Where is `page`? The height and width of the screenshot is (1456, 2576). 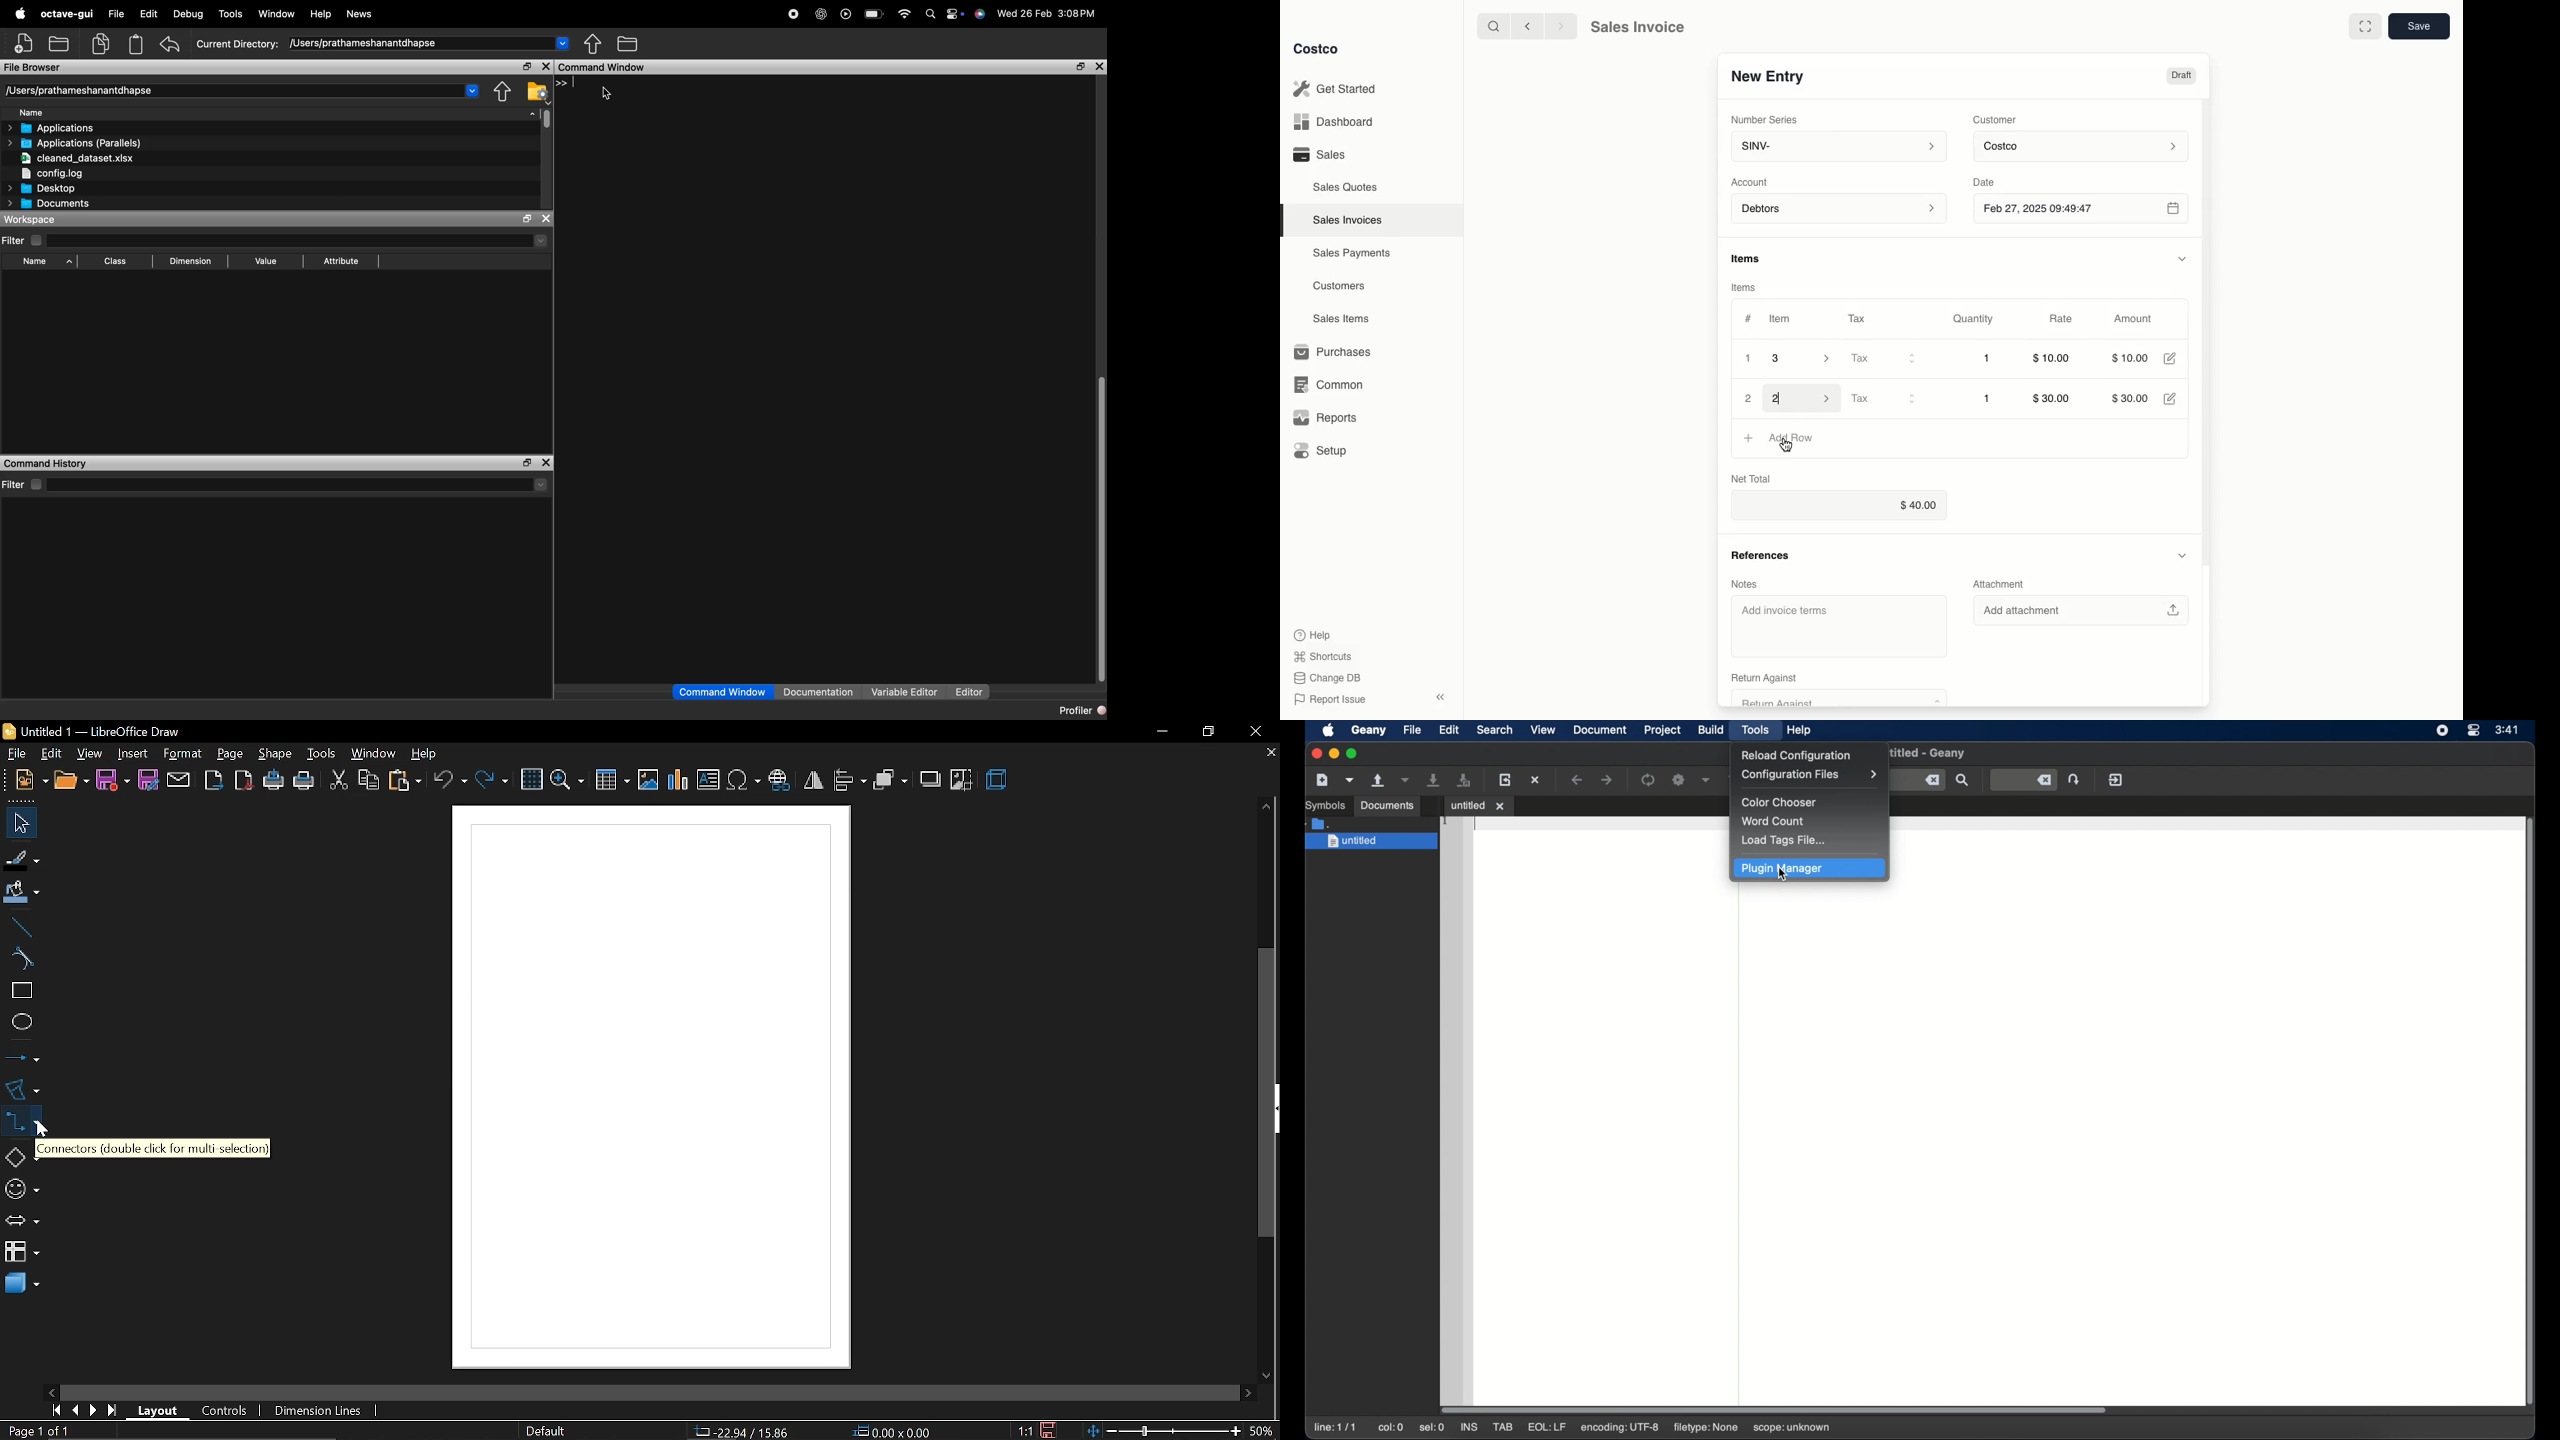 page is located at coordinates (230, 751).